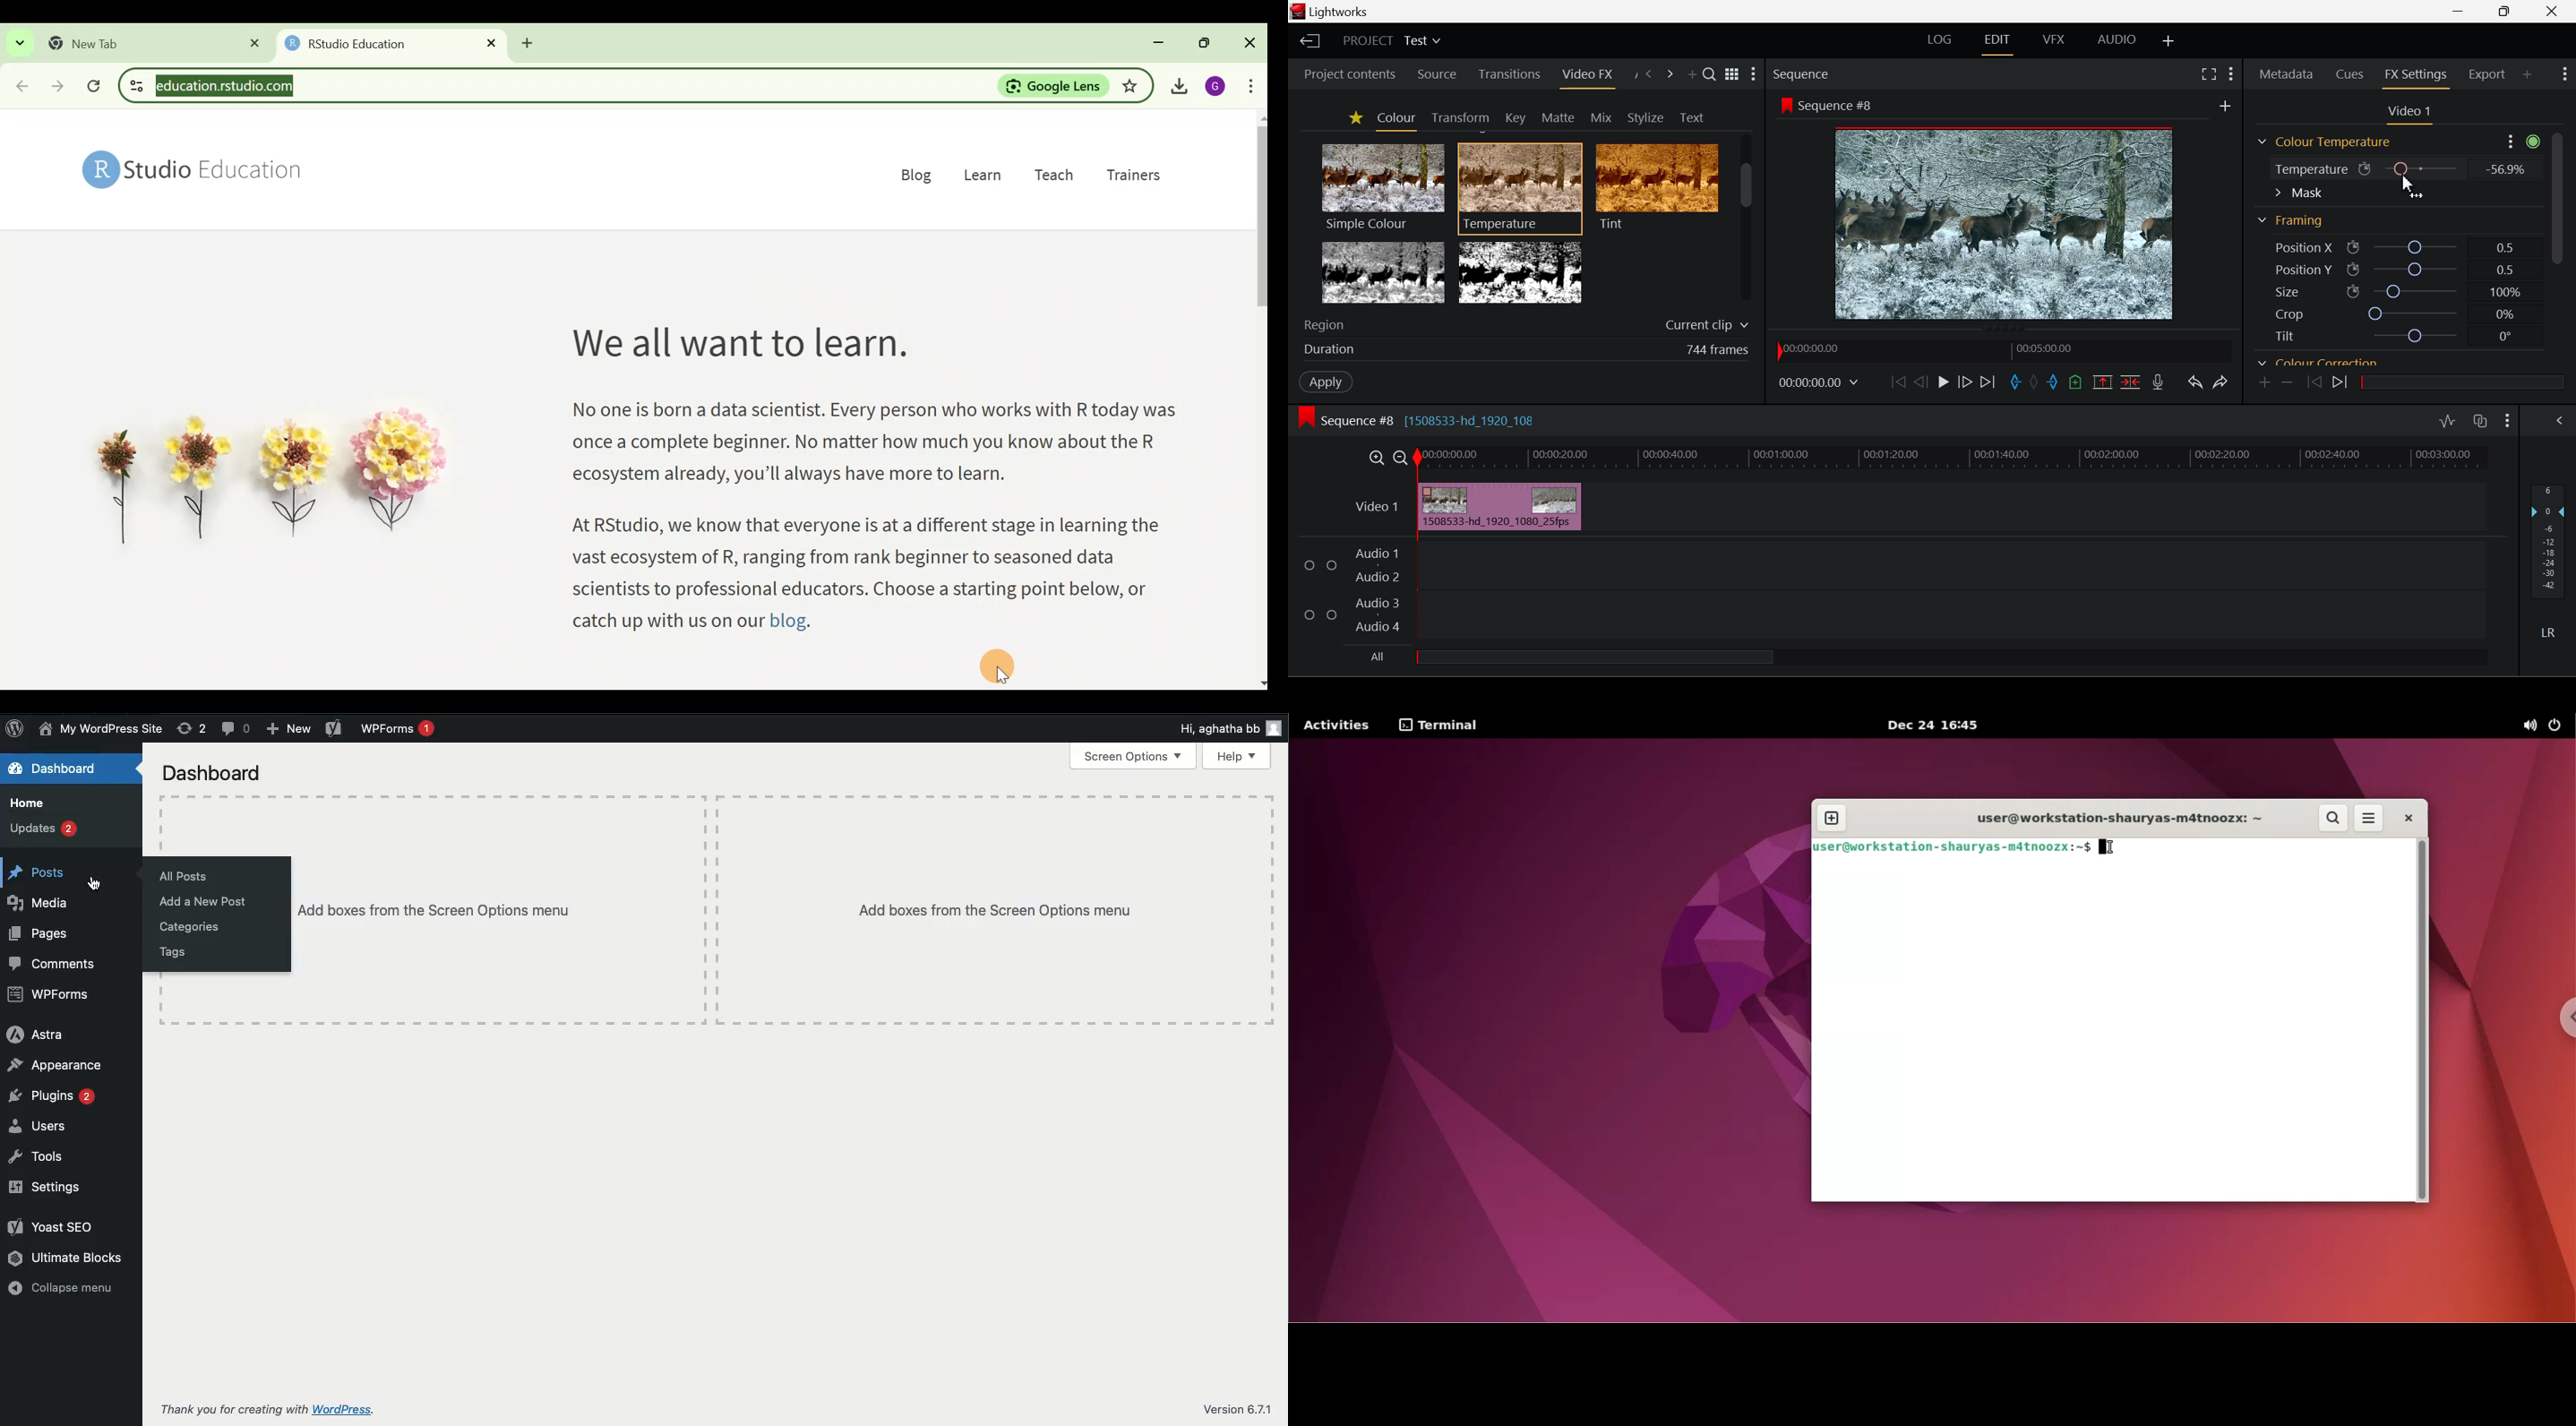 Image resolution: width=2576 pixels, height=1428 pixels. I want to click on No one is born a data scientist. Every person who works with R today was
once a complete beginner. No matter how much you know about the R
ecosystem already, you’ll always have more to learn., so click(872, 448).